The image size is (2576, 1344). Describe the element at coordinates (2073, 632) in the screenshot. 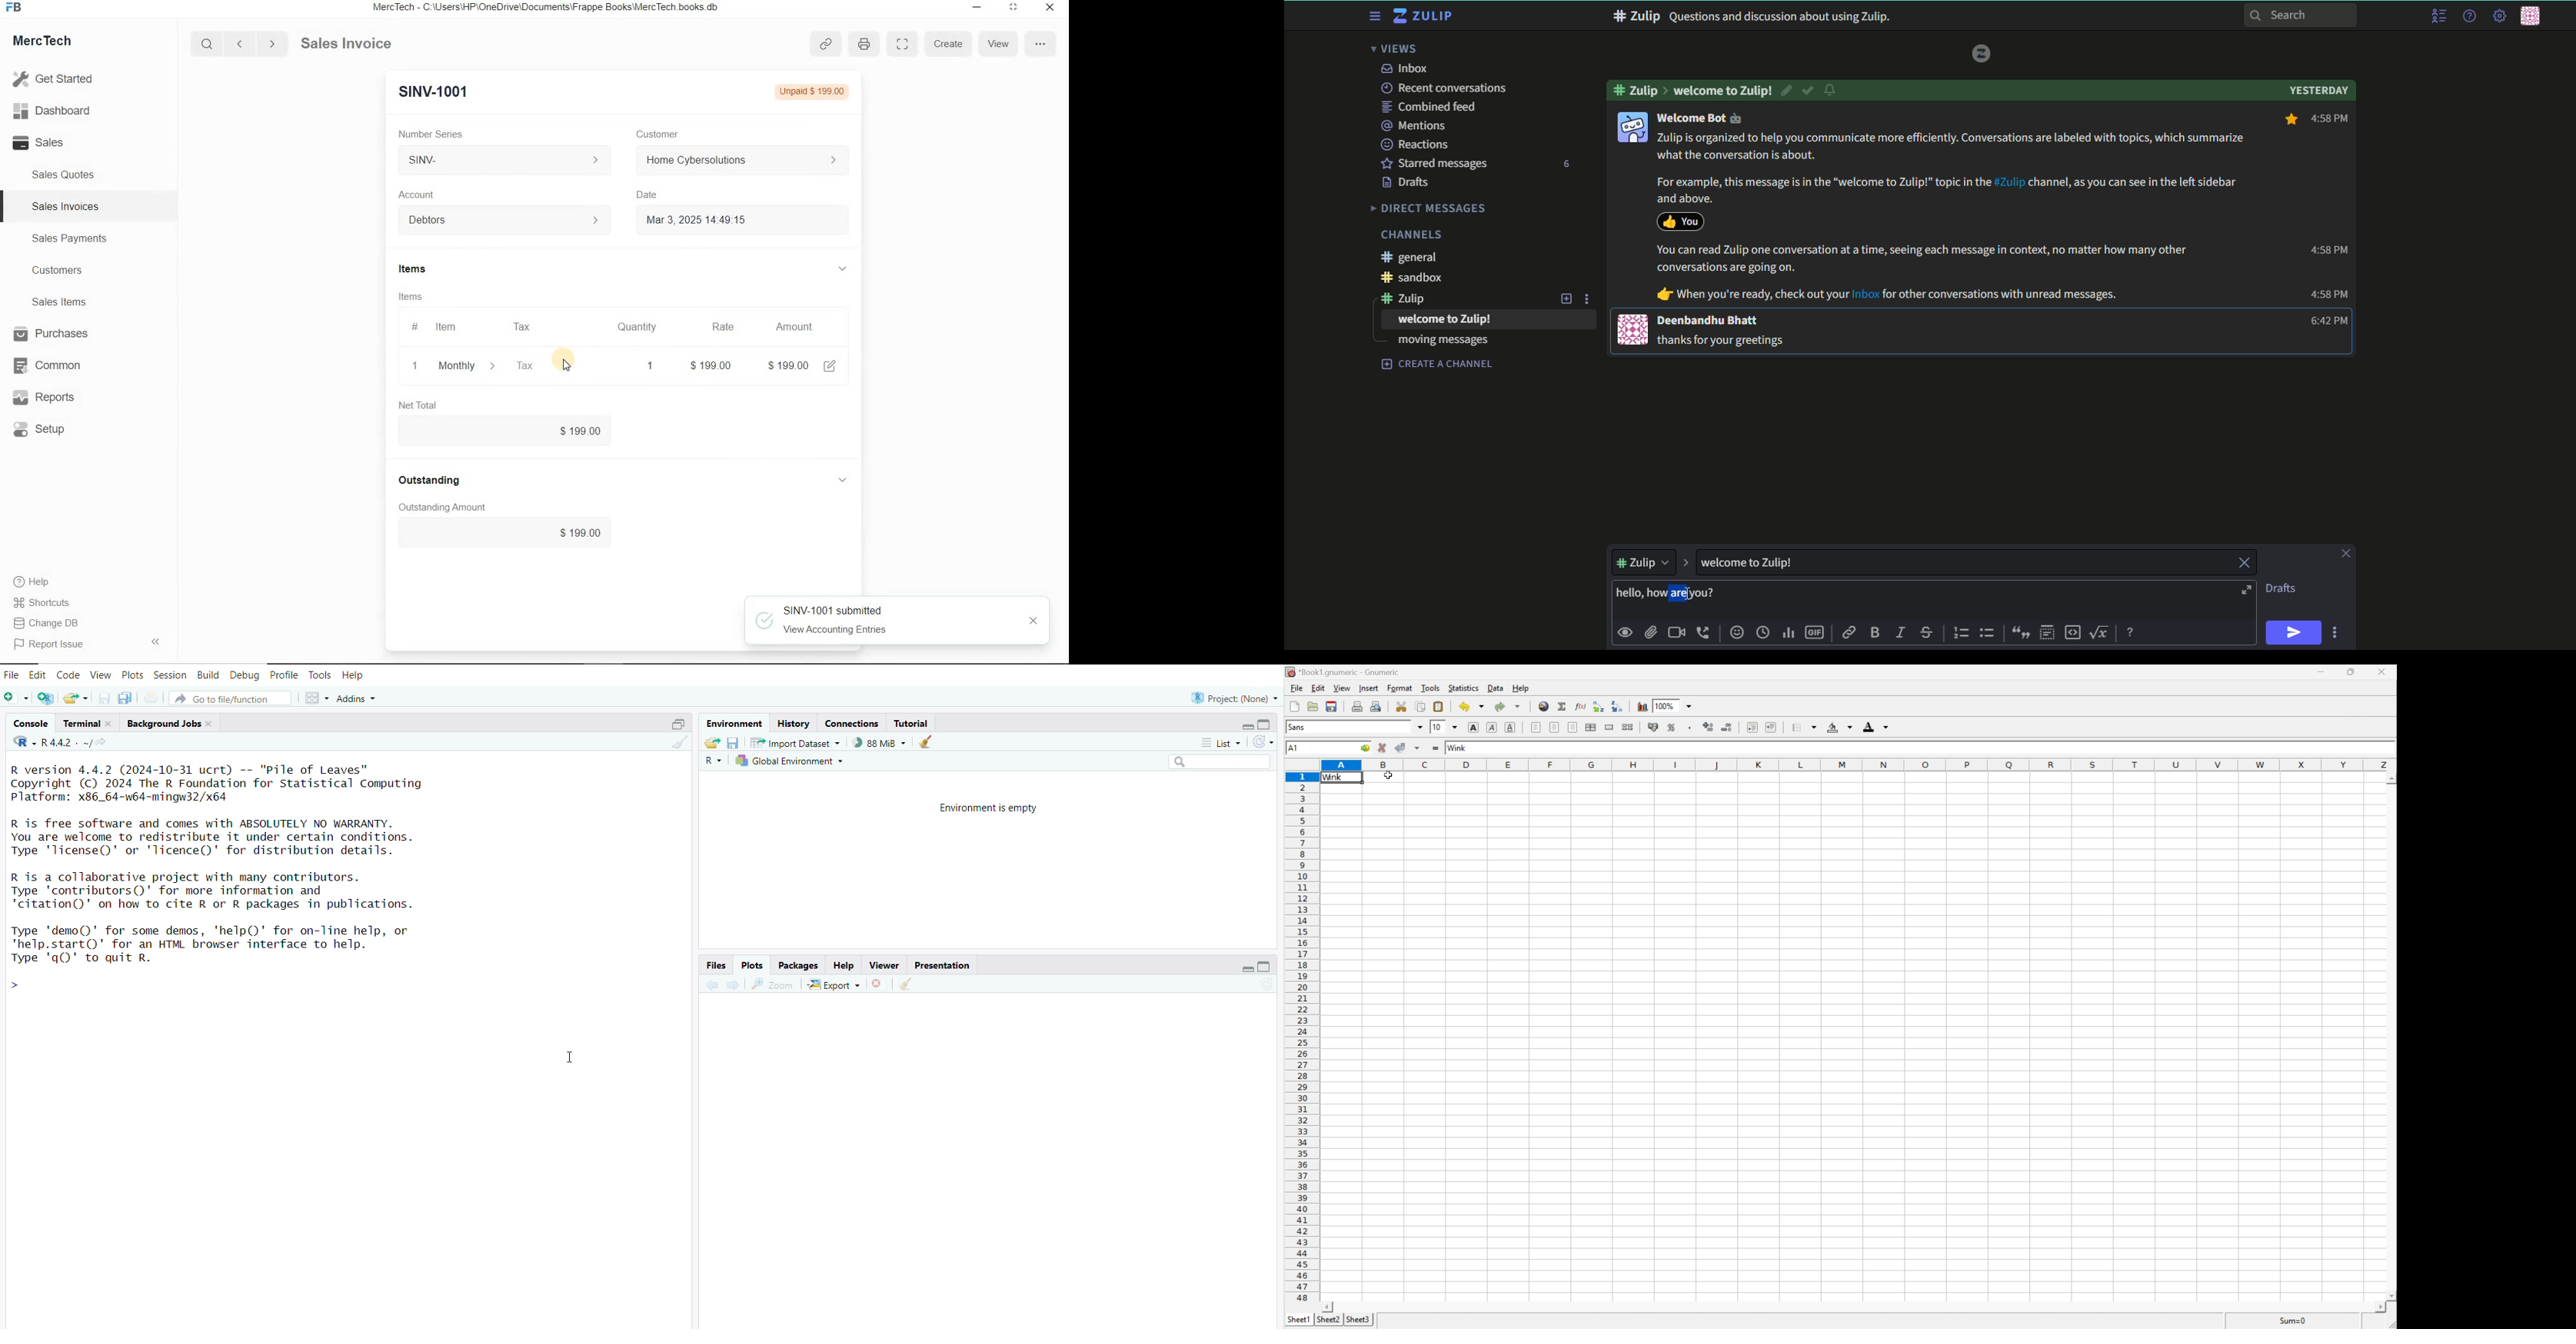

I see `code` at that location.